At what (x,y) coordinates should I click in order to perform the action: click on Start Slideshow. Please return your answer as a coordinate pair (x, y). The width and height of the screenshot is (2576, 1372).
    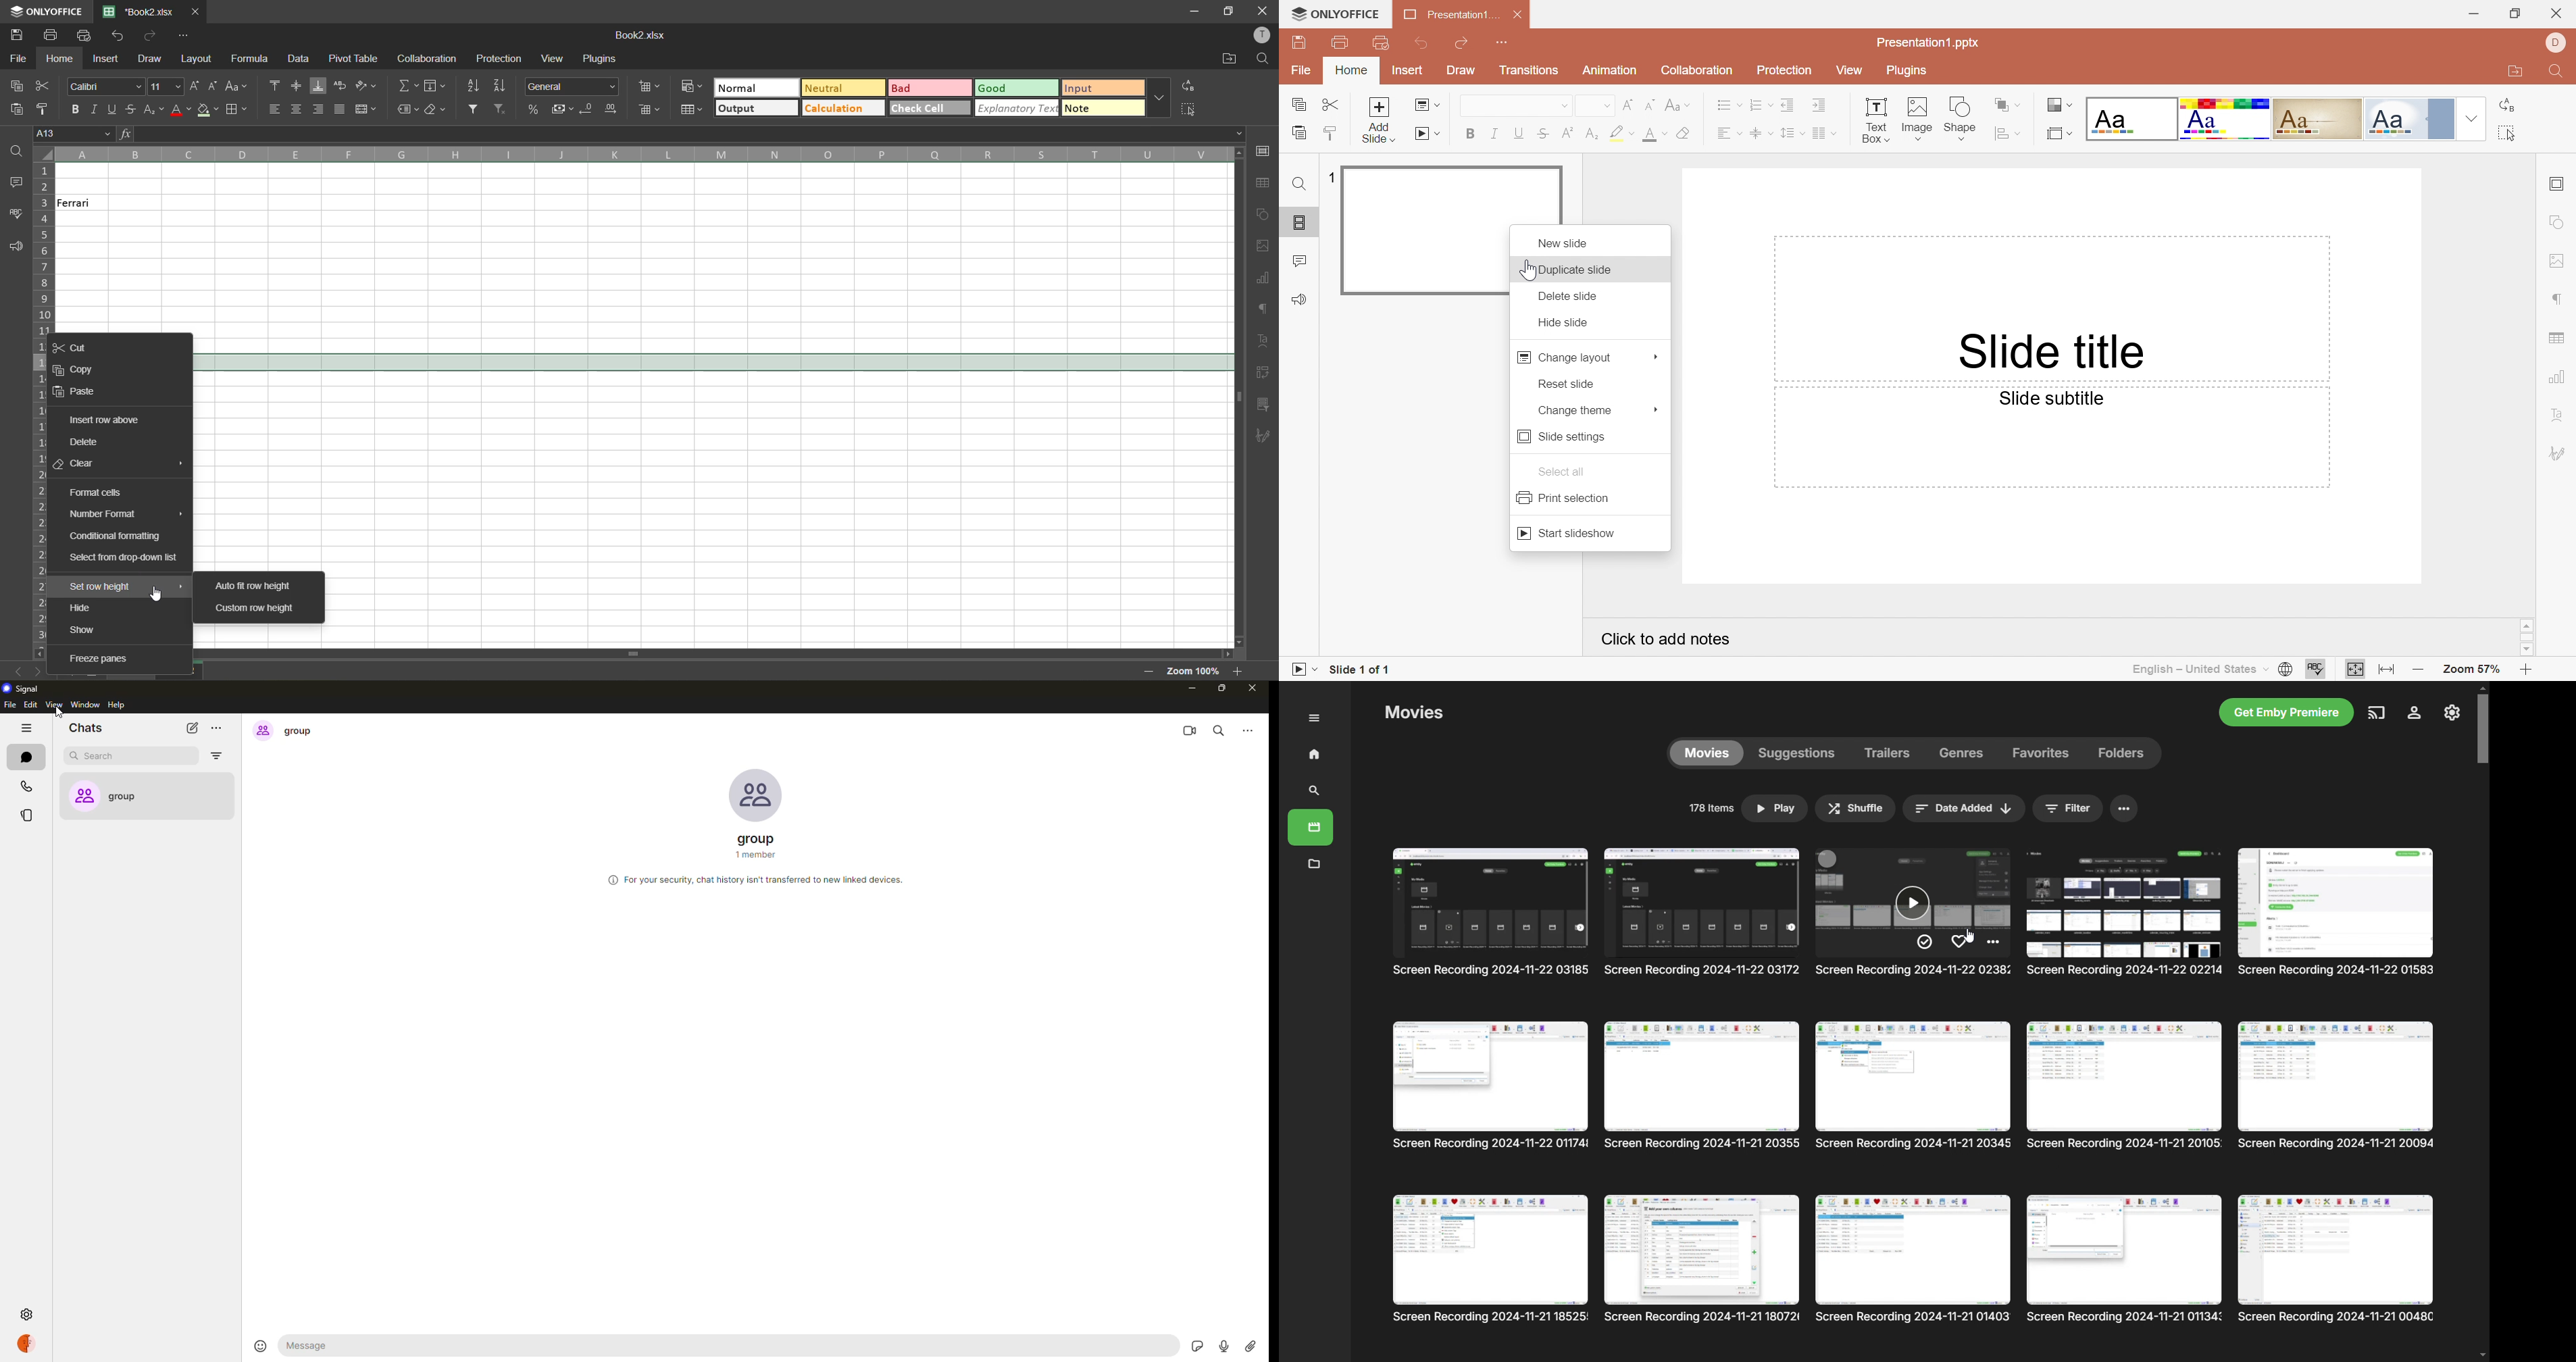
    Looking at the image, I should click on (1419, 135).